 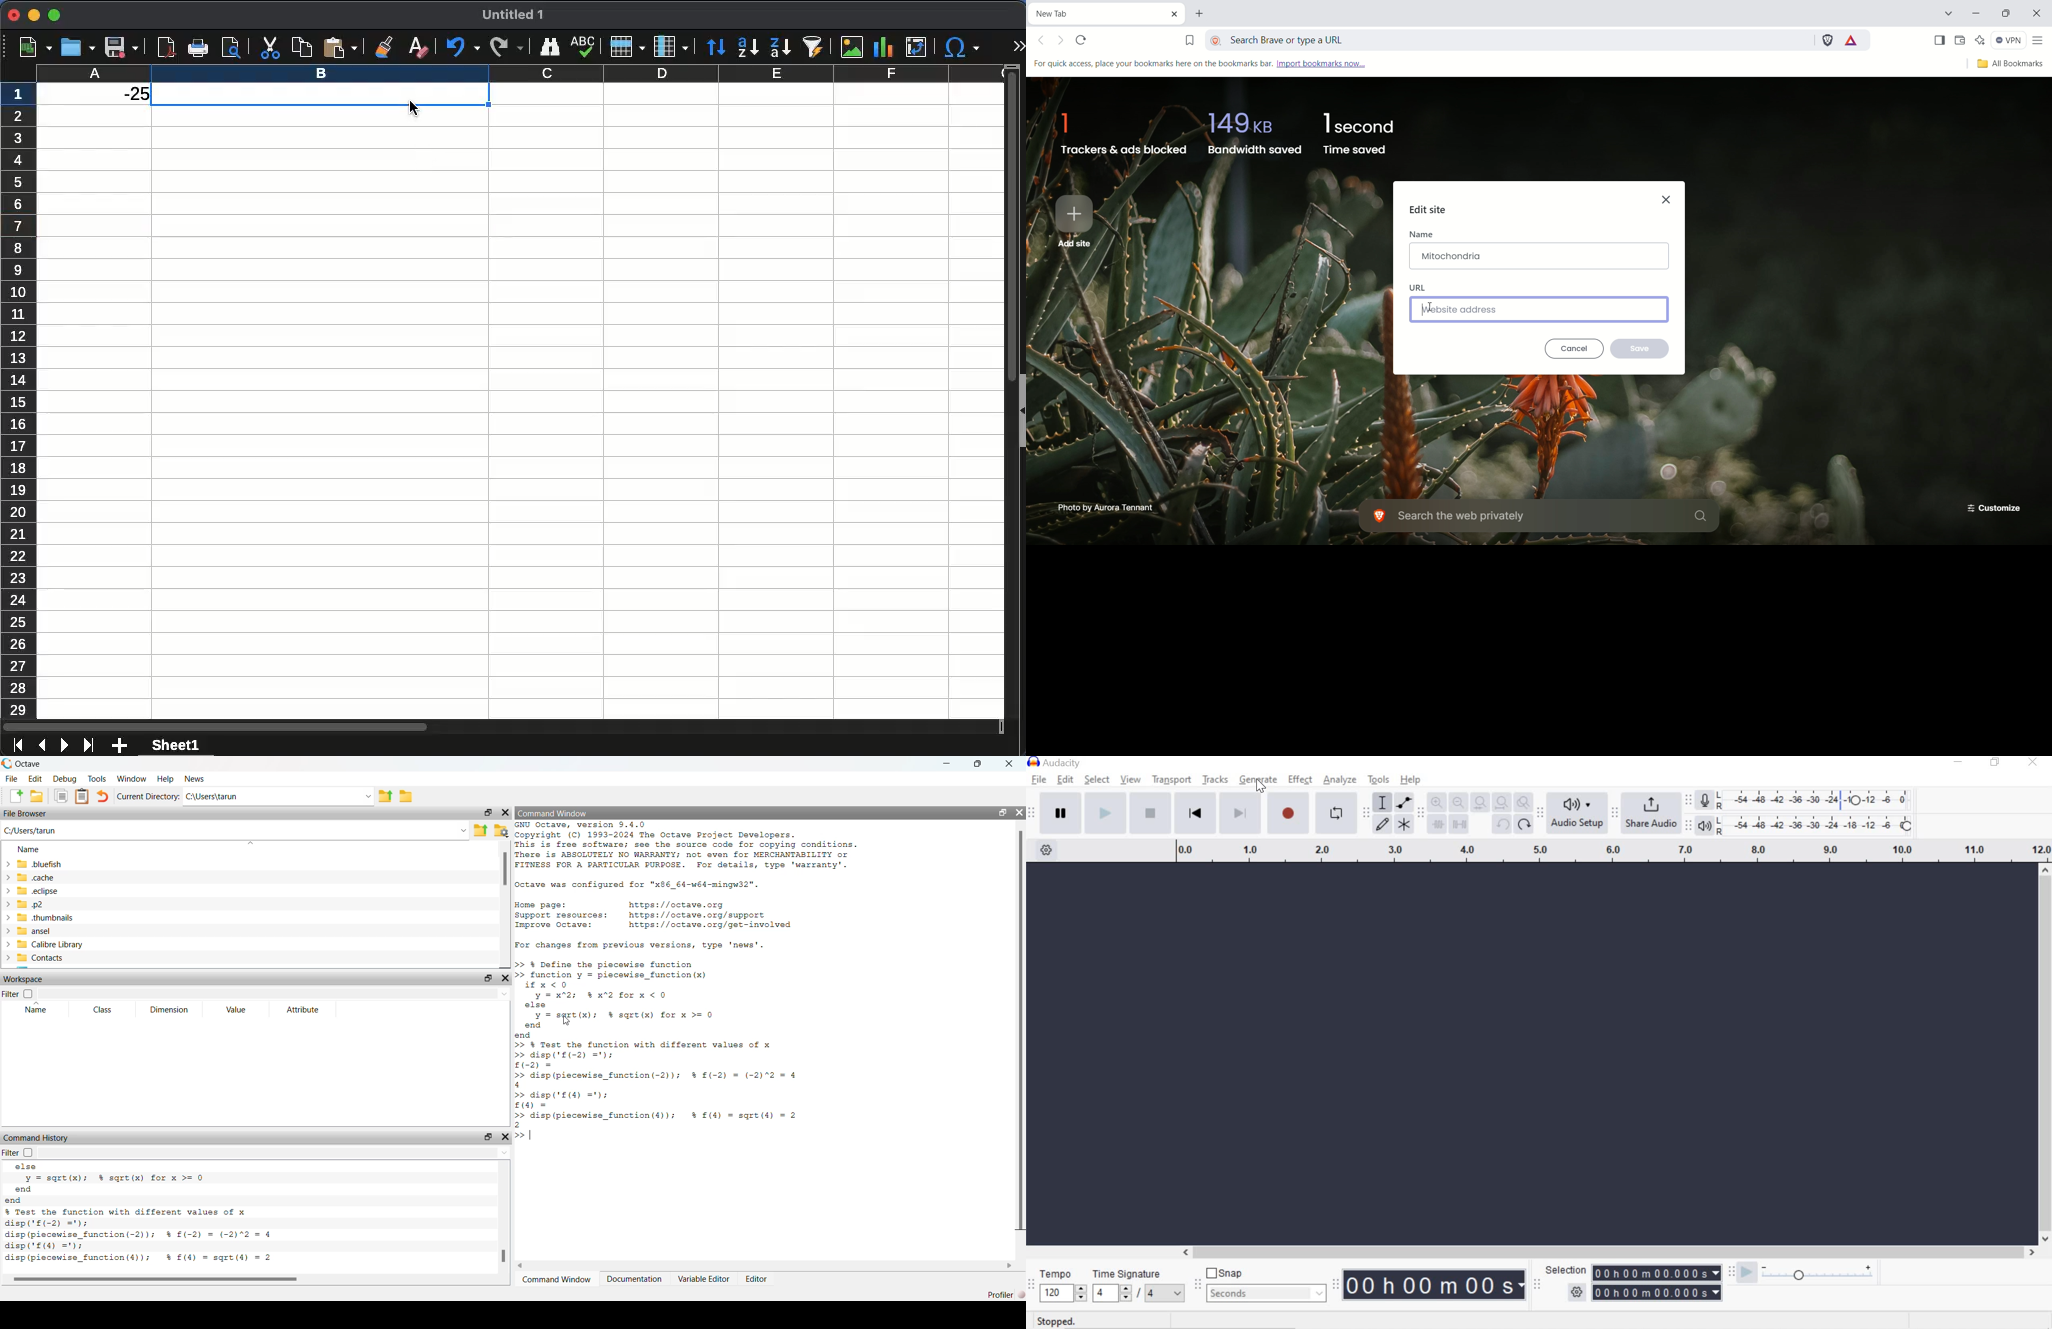 I want to click on paste, so click(x=339, y=46).